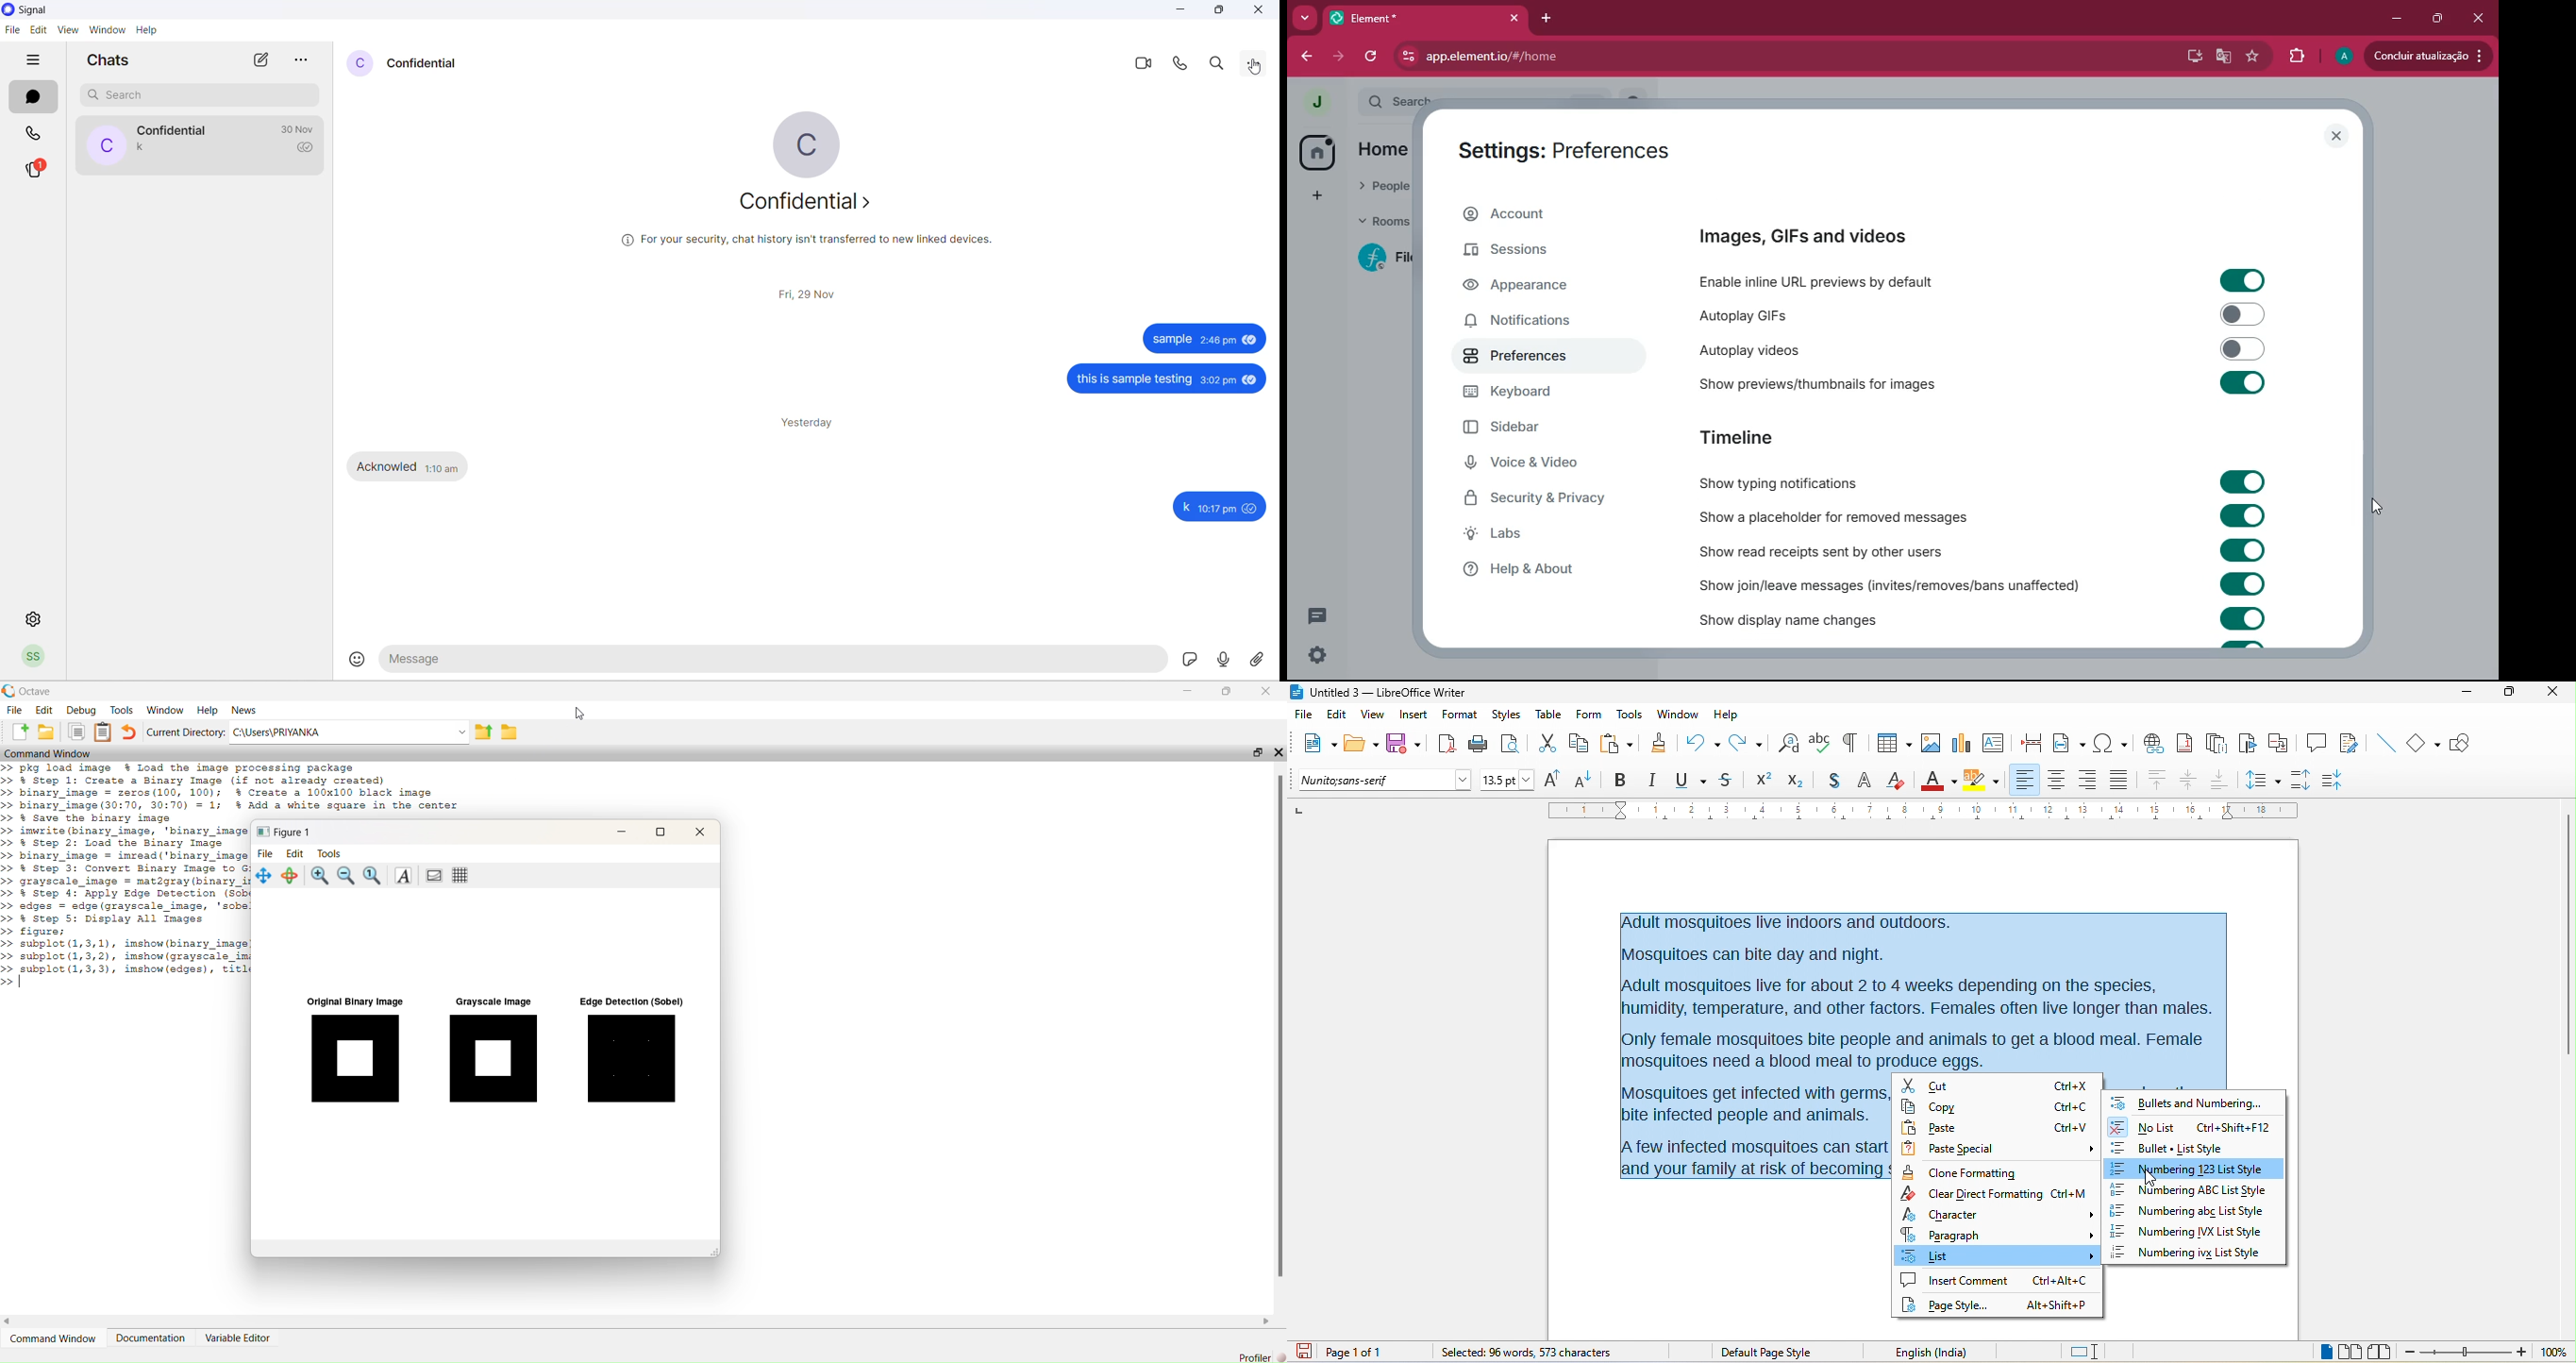 The image size is (2576, 1372). I want to click on % Step 5: Display All Images figure;, so click(113, 925).